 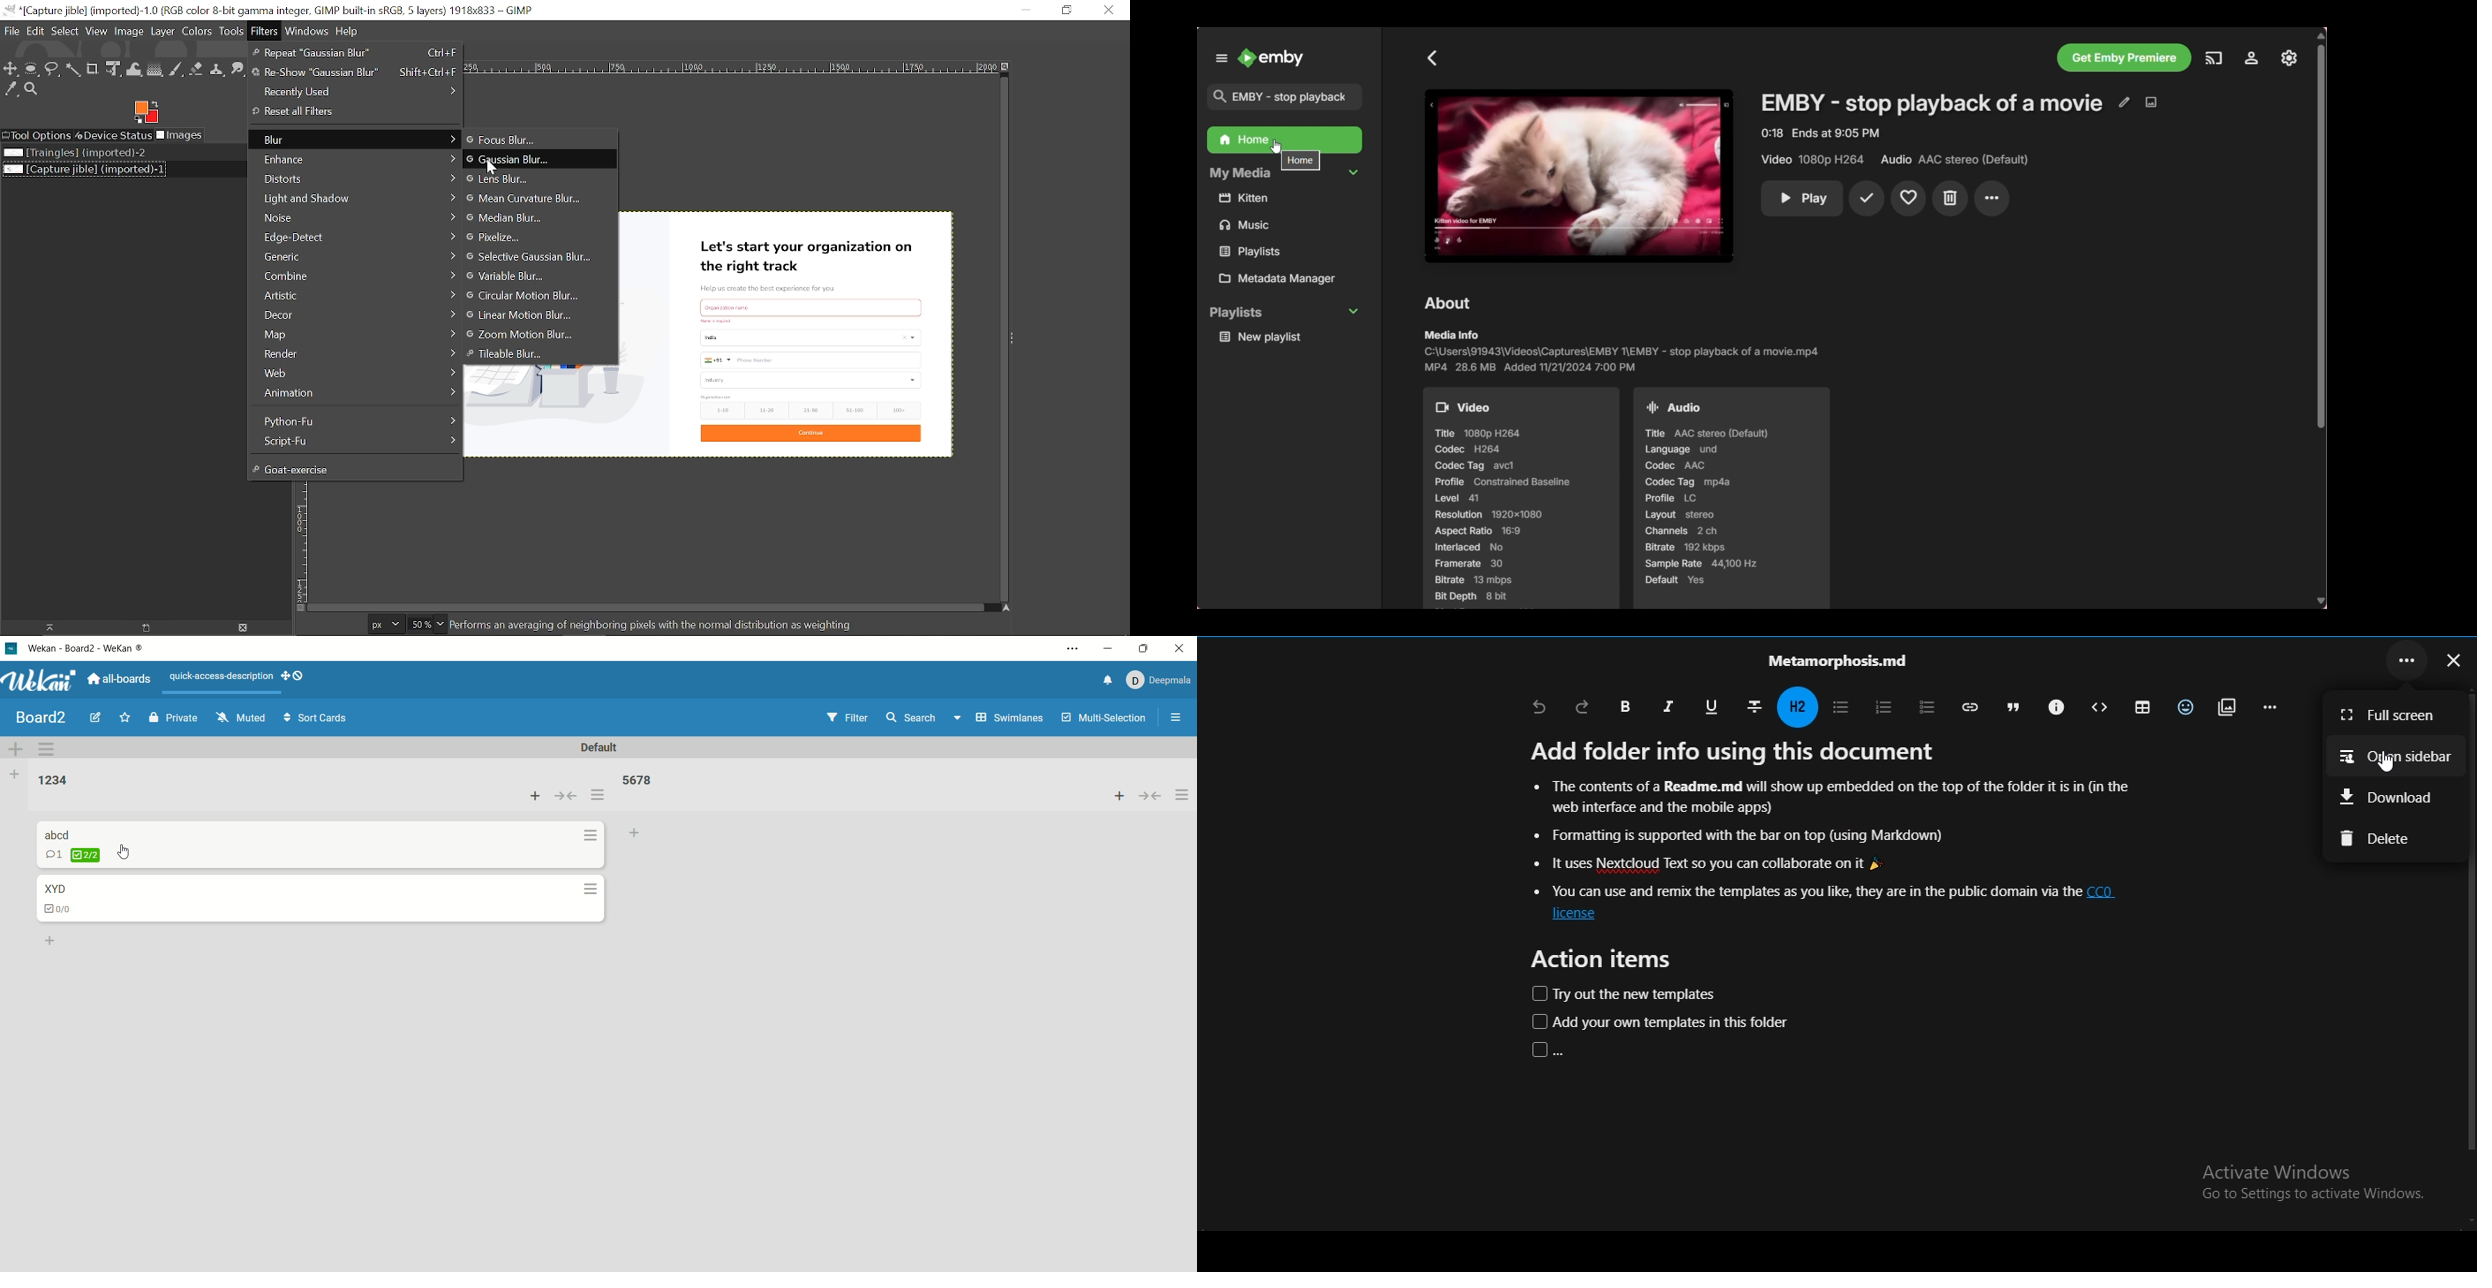 What do you see at coordinates (57, 834) in the screenshot?
I see `card title` at bounding box center [57, 834].